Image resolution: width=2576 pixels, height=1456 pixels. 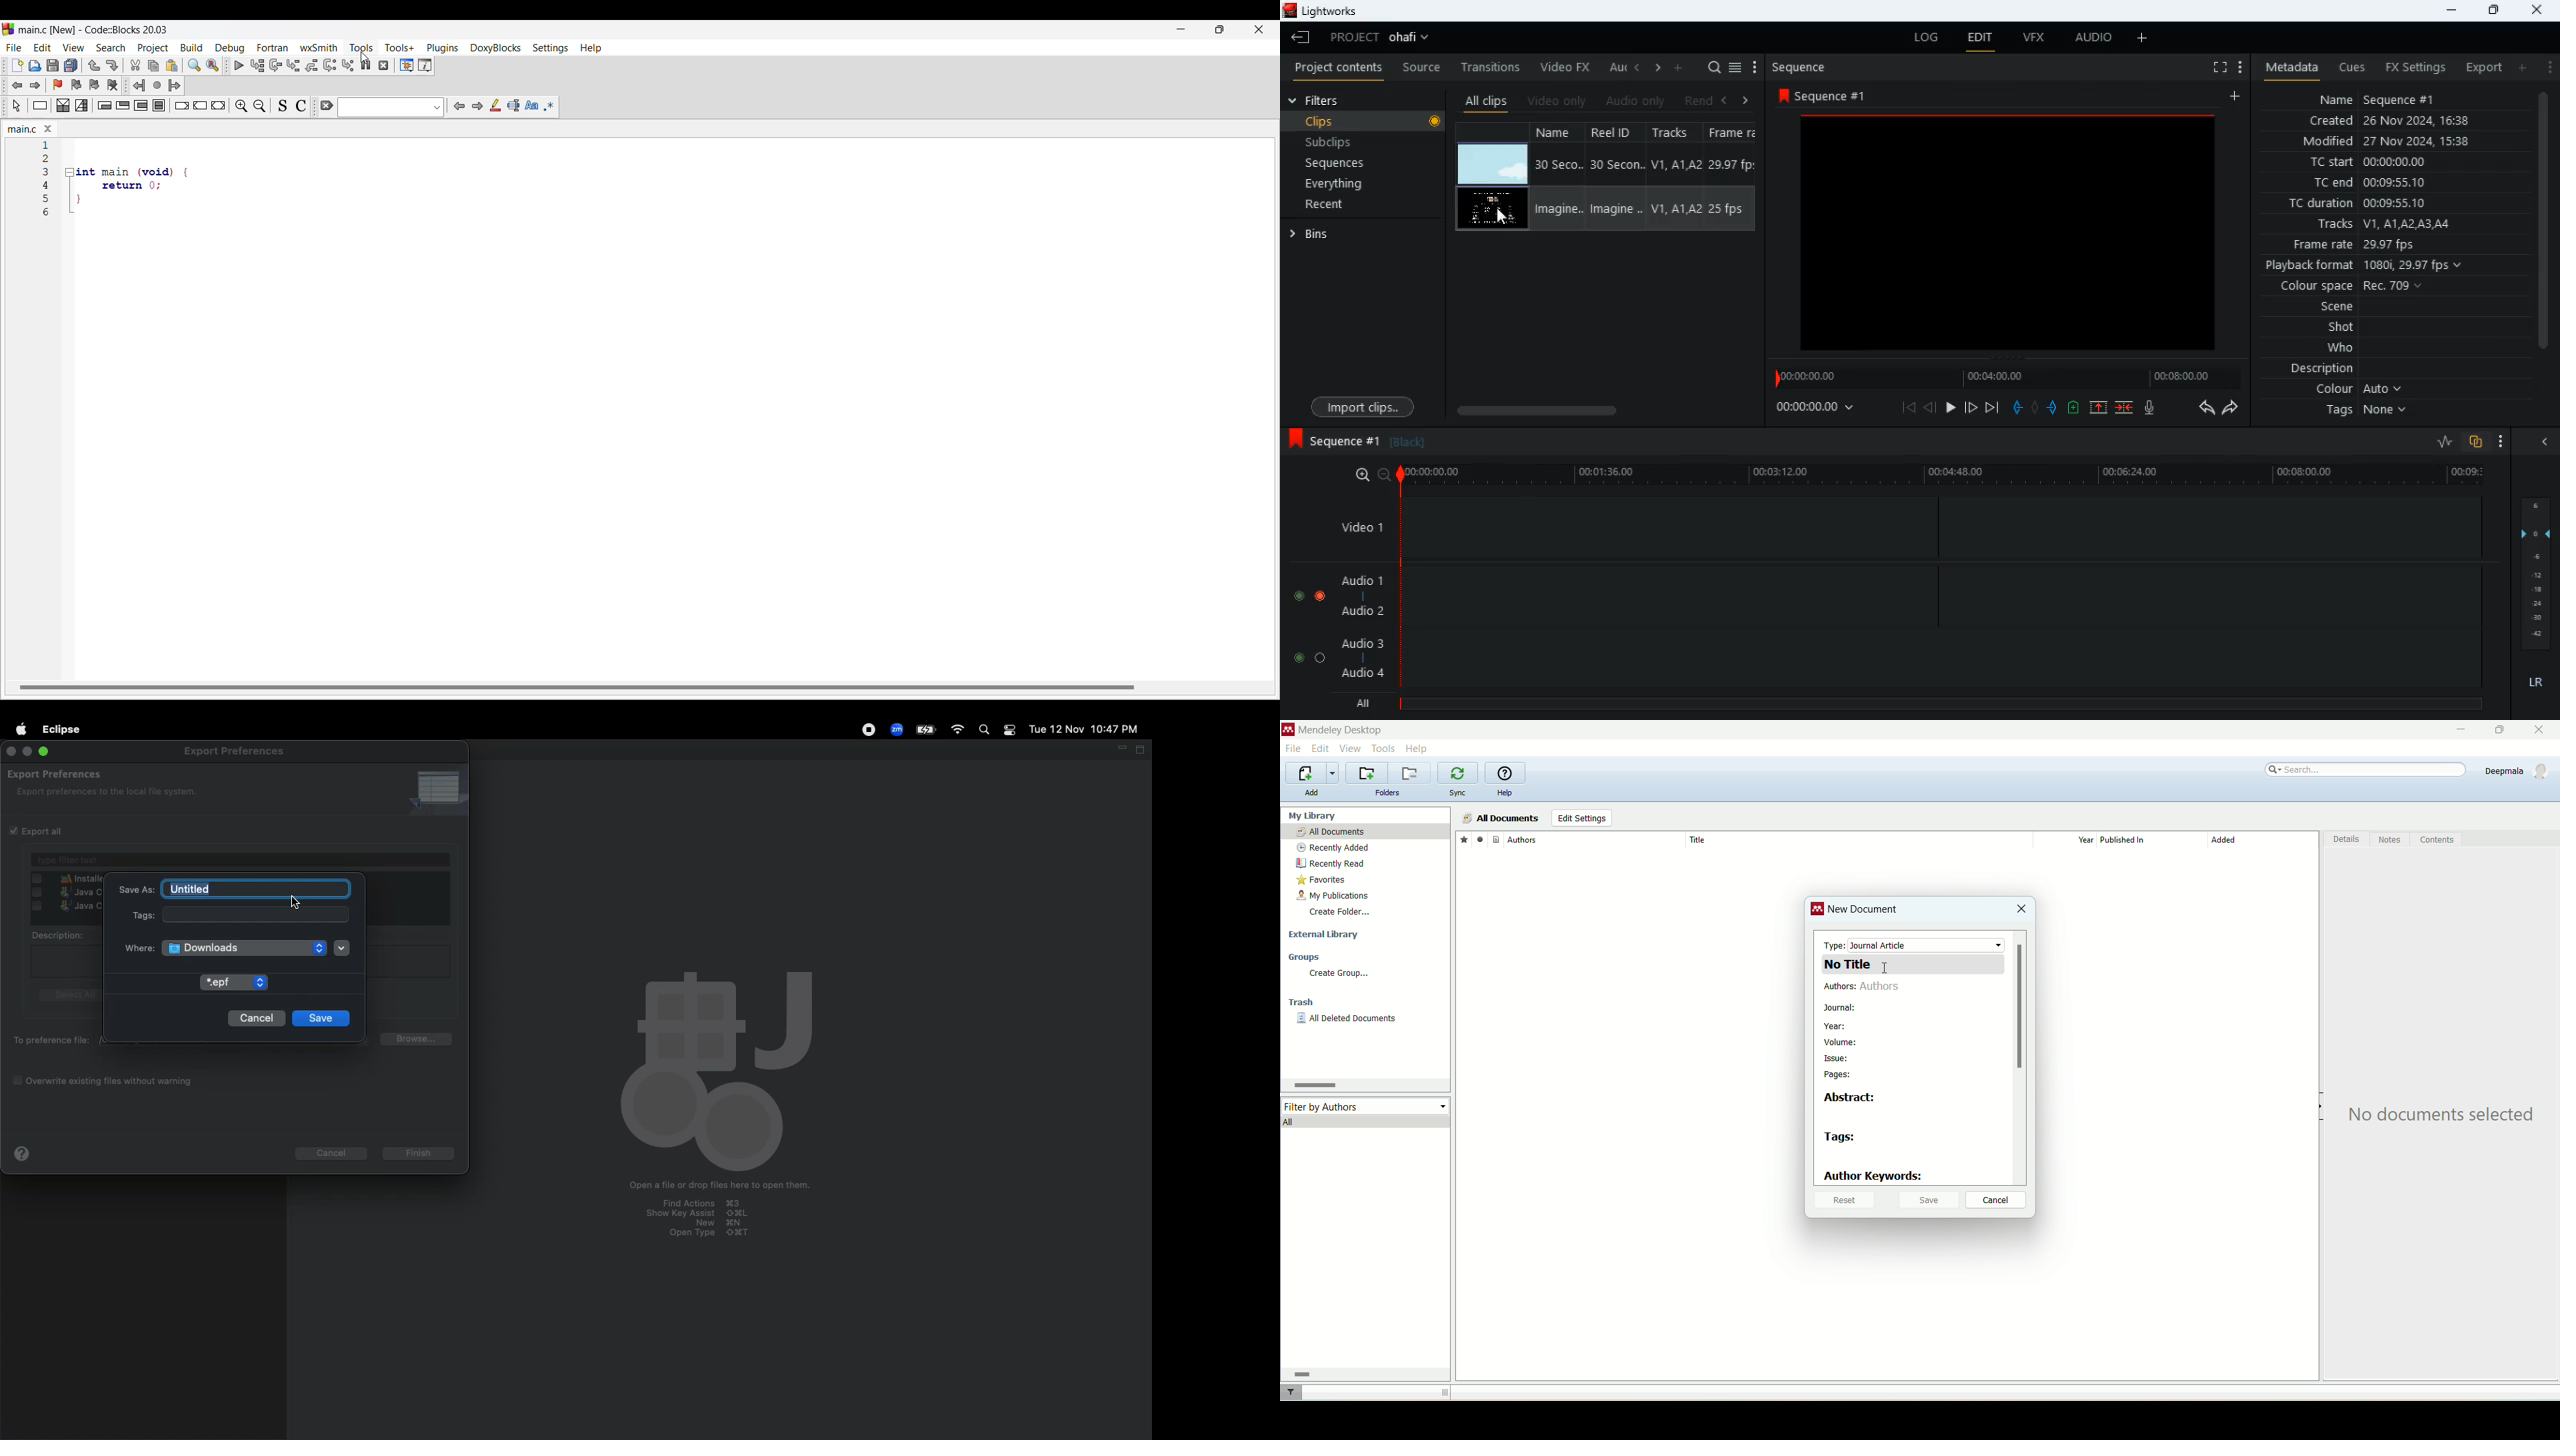 I want to click on Break instruction, so click(x=182, y=106).